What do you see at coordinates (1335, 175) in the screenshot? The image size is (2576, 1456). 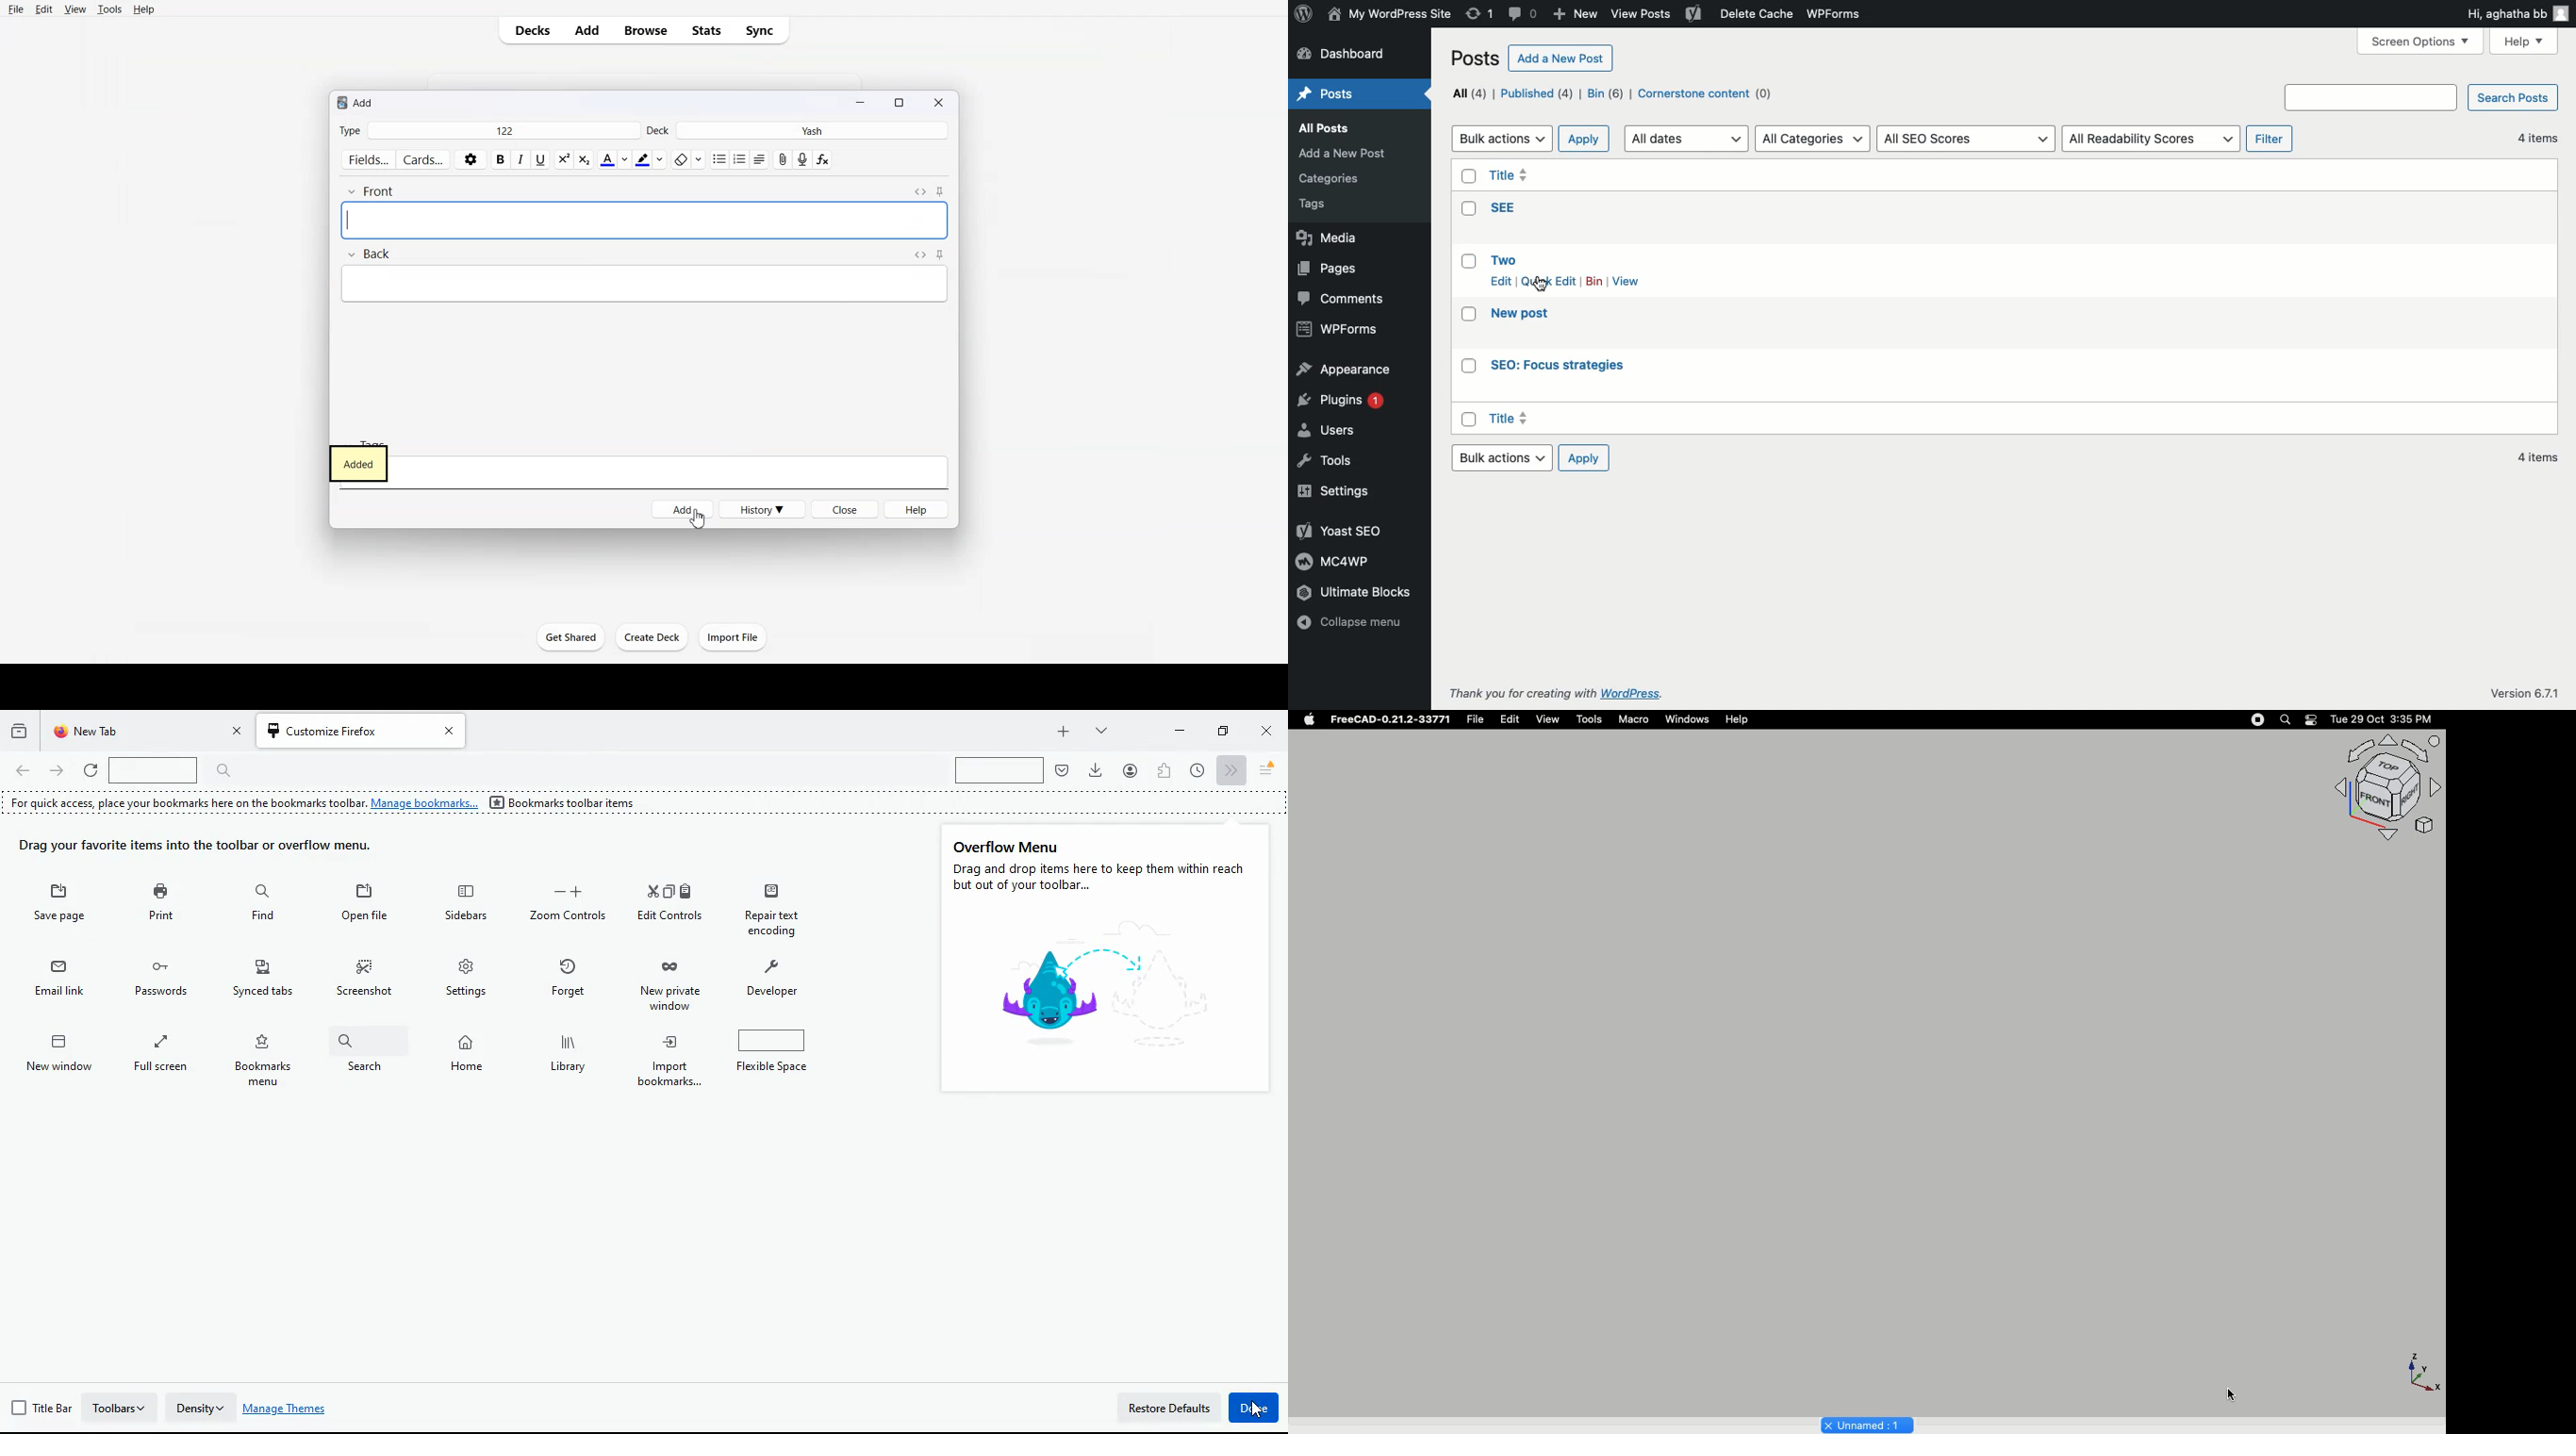 I see `categories` at bounding box center [1335, 175].